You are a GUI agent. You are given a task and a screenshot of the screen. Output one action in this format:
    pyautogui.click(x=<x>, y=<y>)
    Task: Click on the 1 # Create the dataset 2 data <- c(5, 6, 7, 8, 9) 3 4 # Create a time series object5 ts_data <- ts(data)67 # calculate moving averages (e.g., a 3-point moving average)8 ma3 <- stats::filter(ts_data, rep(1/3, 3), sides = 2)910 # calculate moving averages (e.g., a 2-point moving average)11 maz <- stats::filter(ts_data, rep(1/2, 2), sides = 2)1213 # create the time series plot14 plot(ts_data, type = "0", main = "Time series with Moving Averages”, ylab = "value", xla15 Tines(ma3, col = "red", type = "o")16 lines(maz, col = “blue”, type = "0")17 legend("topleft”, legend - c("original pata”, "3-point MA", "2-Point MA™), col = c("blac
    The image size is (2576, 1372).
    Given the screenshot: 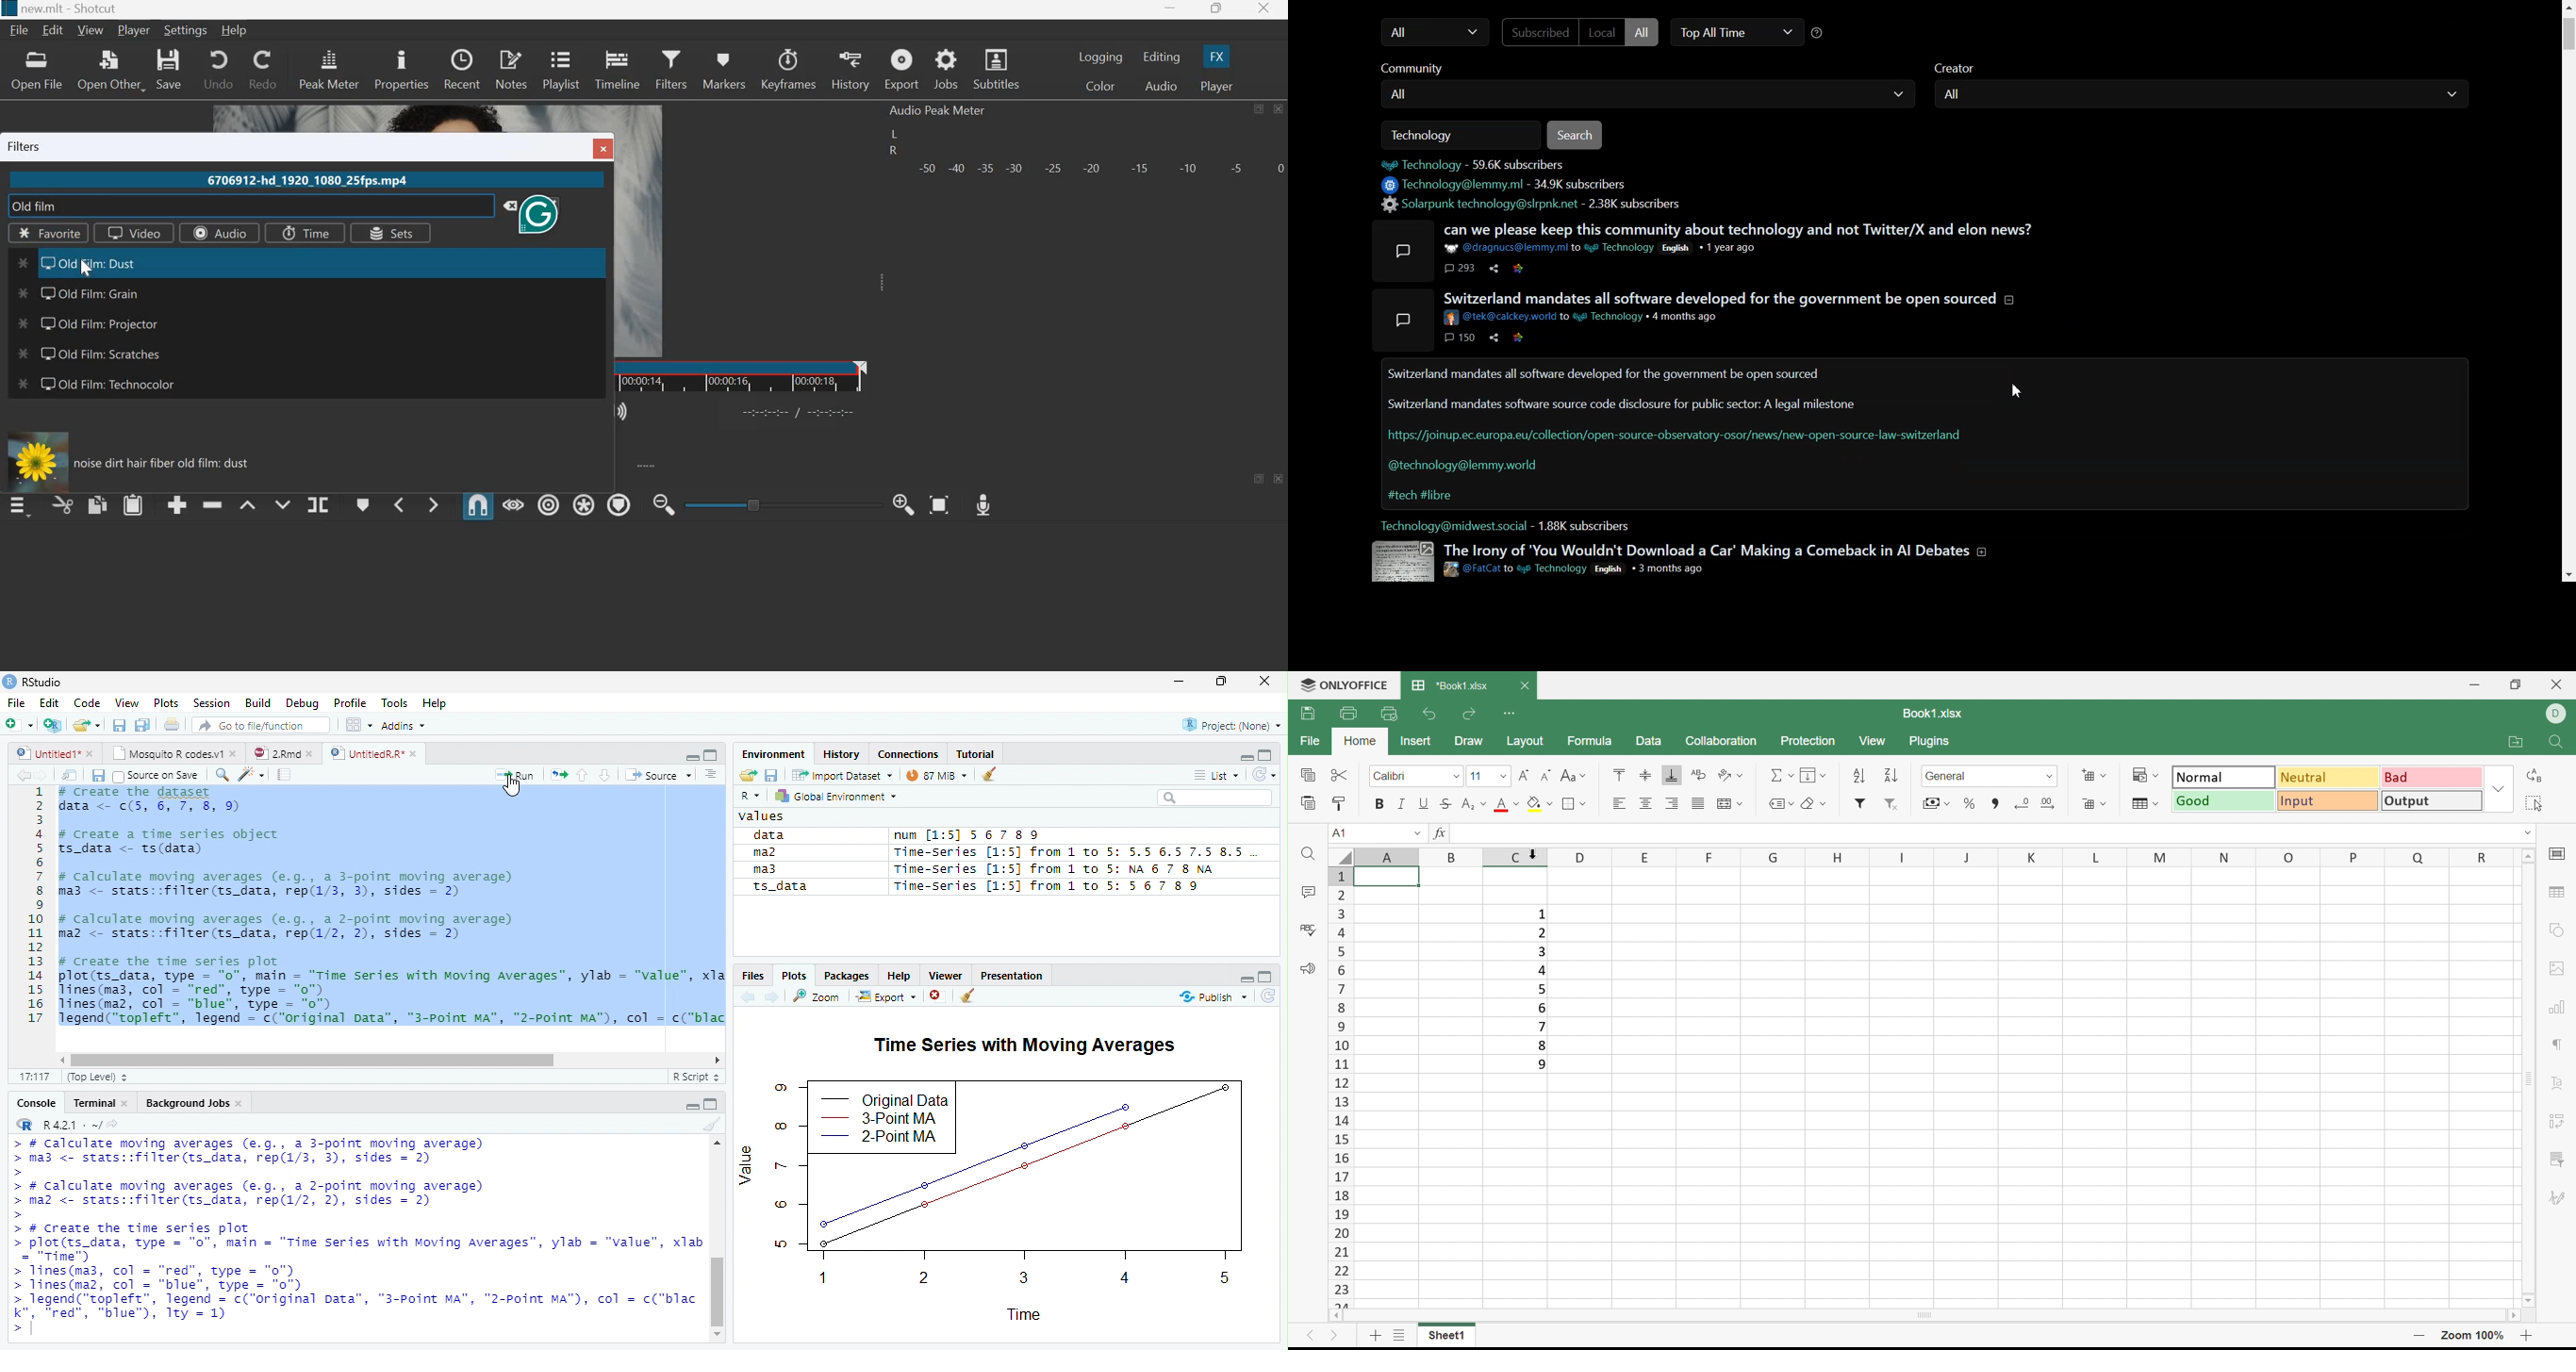 What is the action you would take?
    pyautogui.click(x=373, y=906)
    